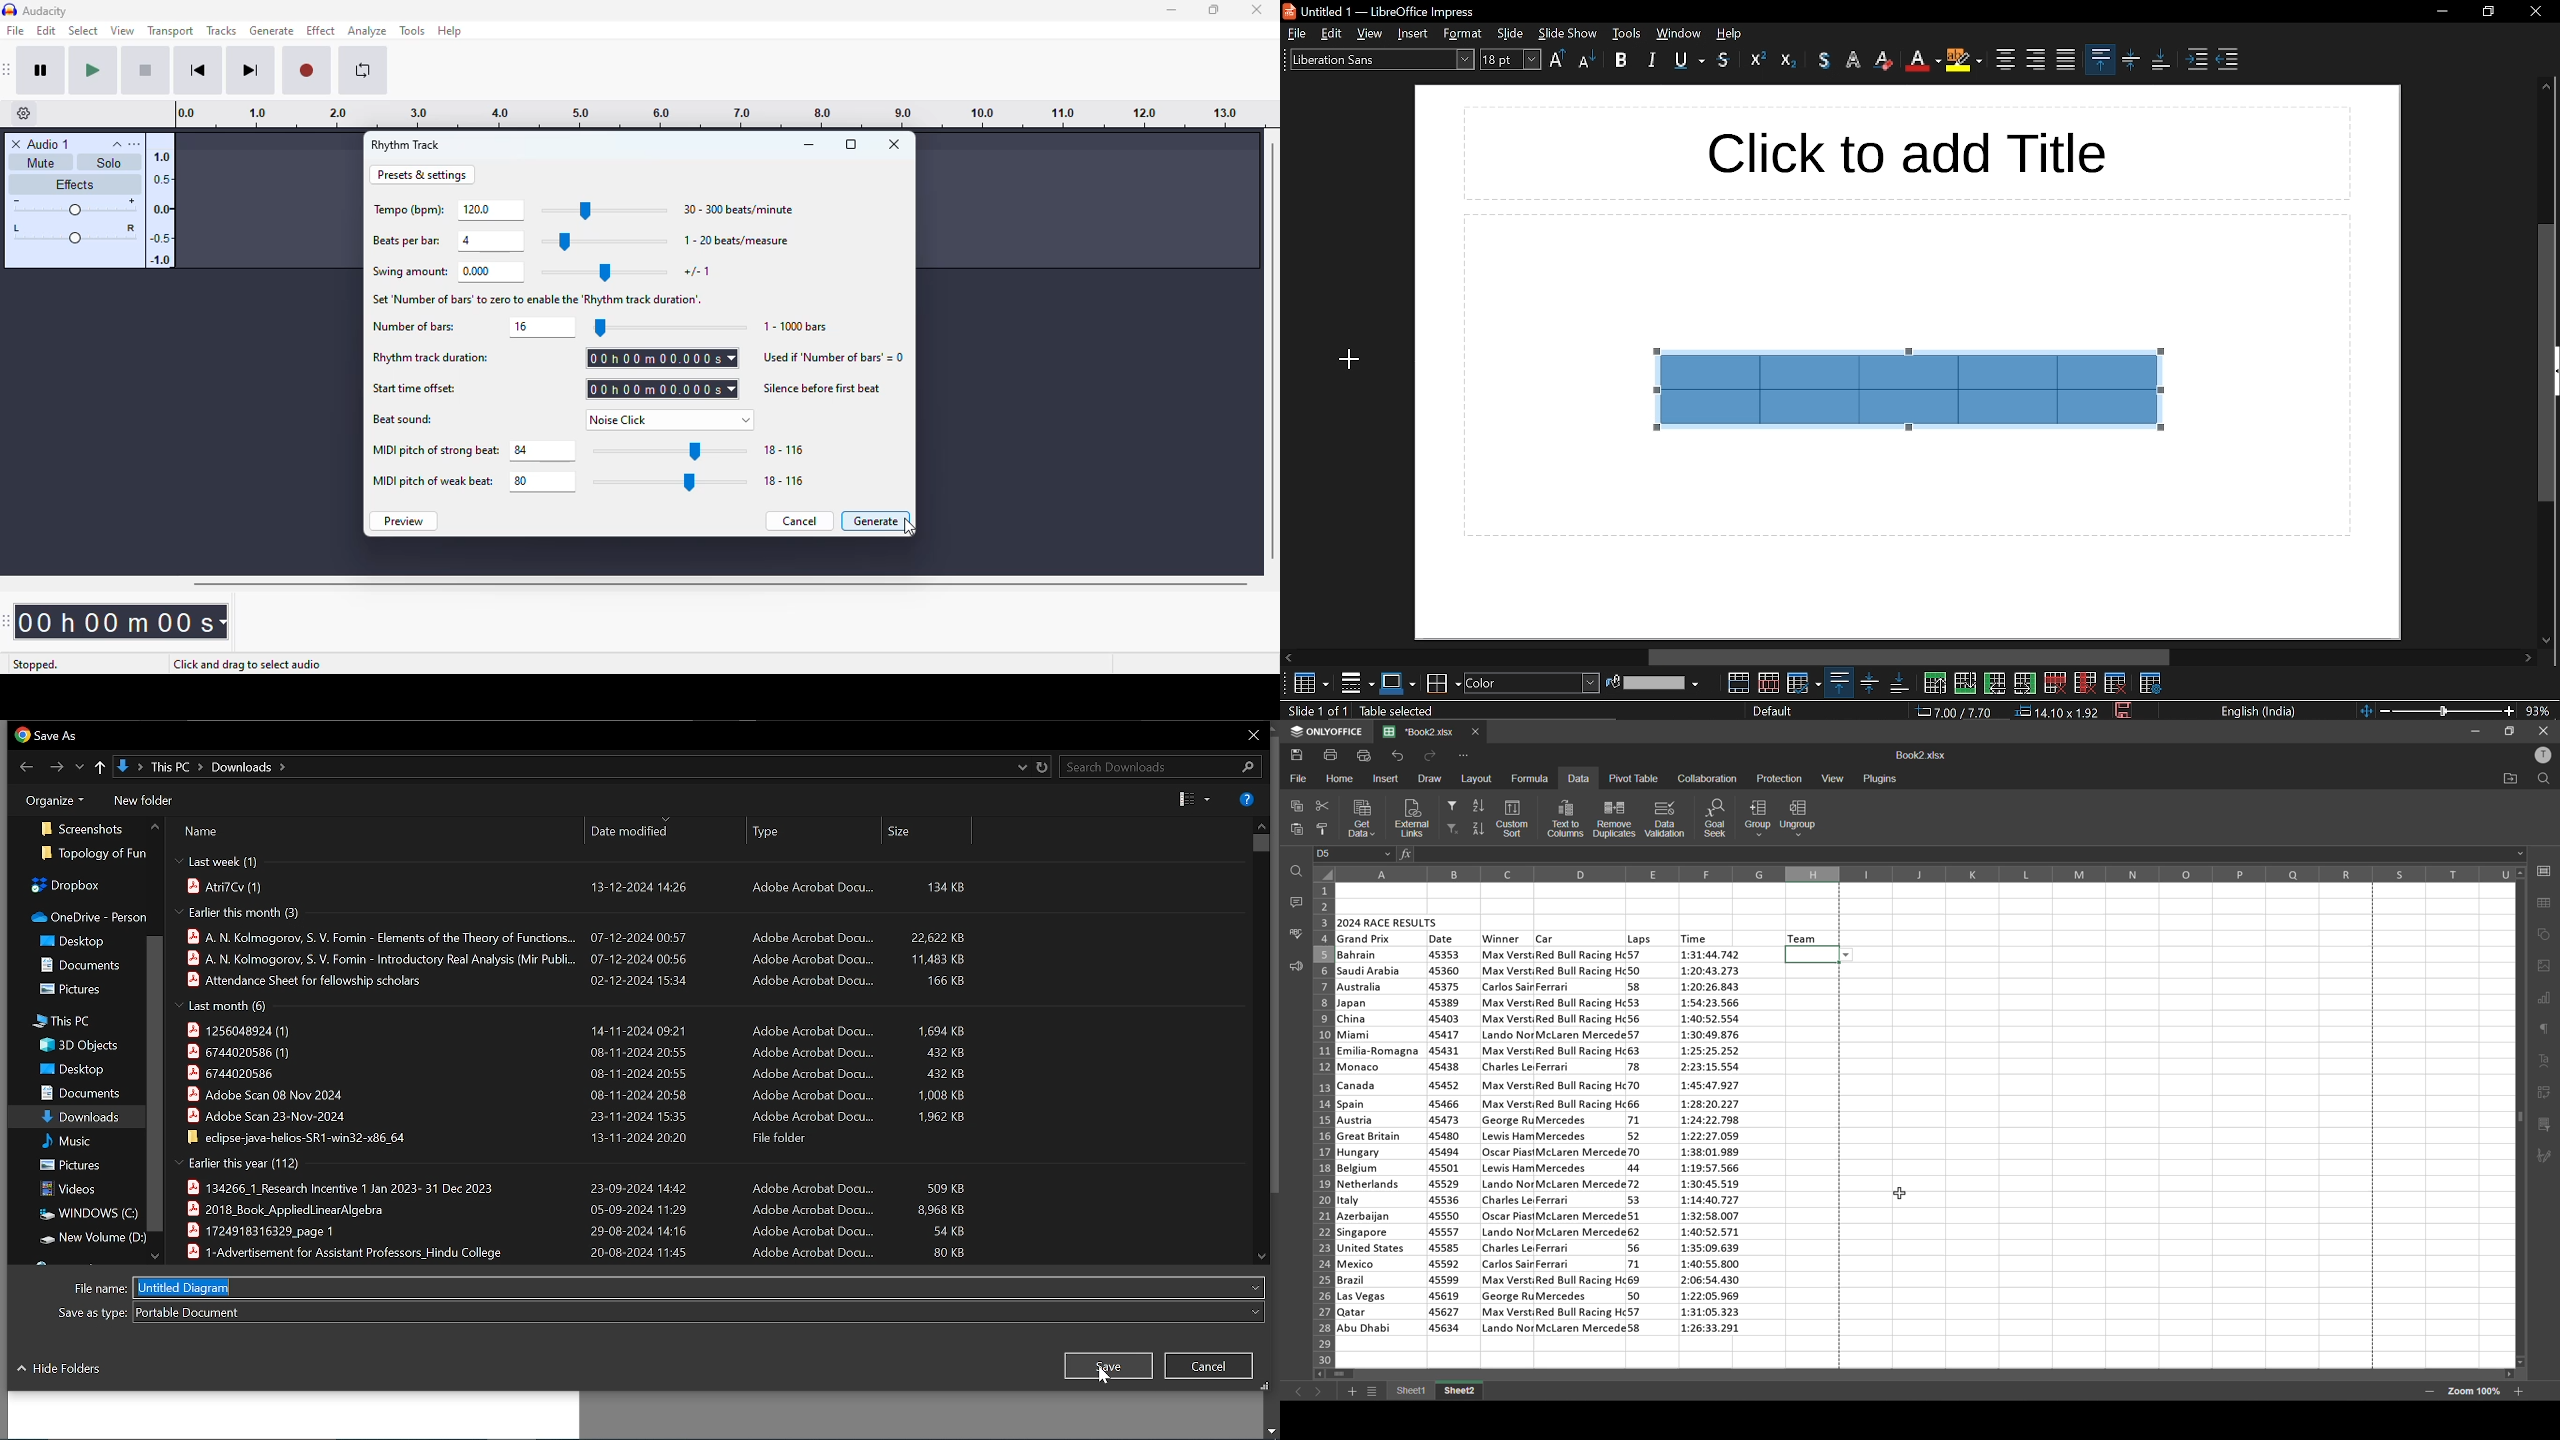 The width and height of the screenshot is (2576, 1456). What do you see at coordinates (1351, 357) in the screenshot?
I see `Cursor` at bounding box center [1351, 357].